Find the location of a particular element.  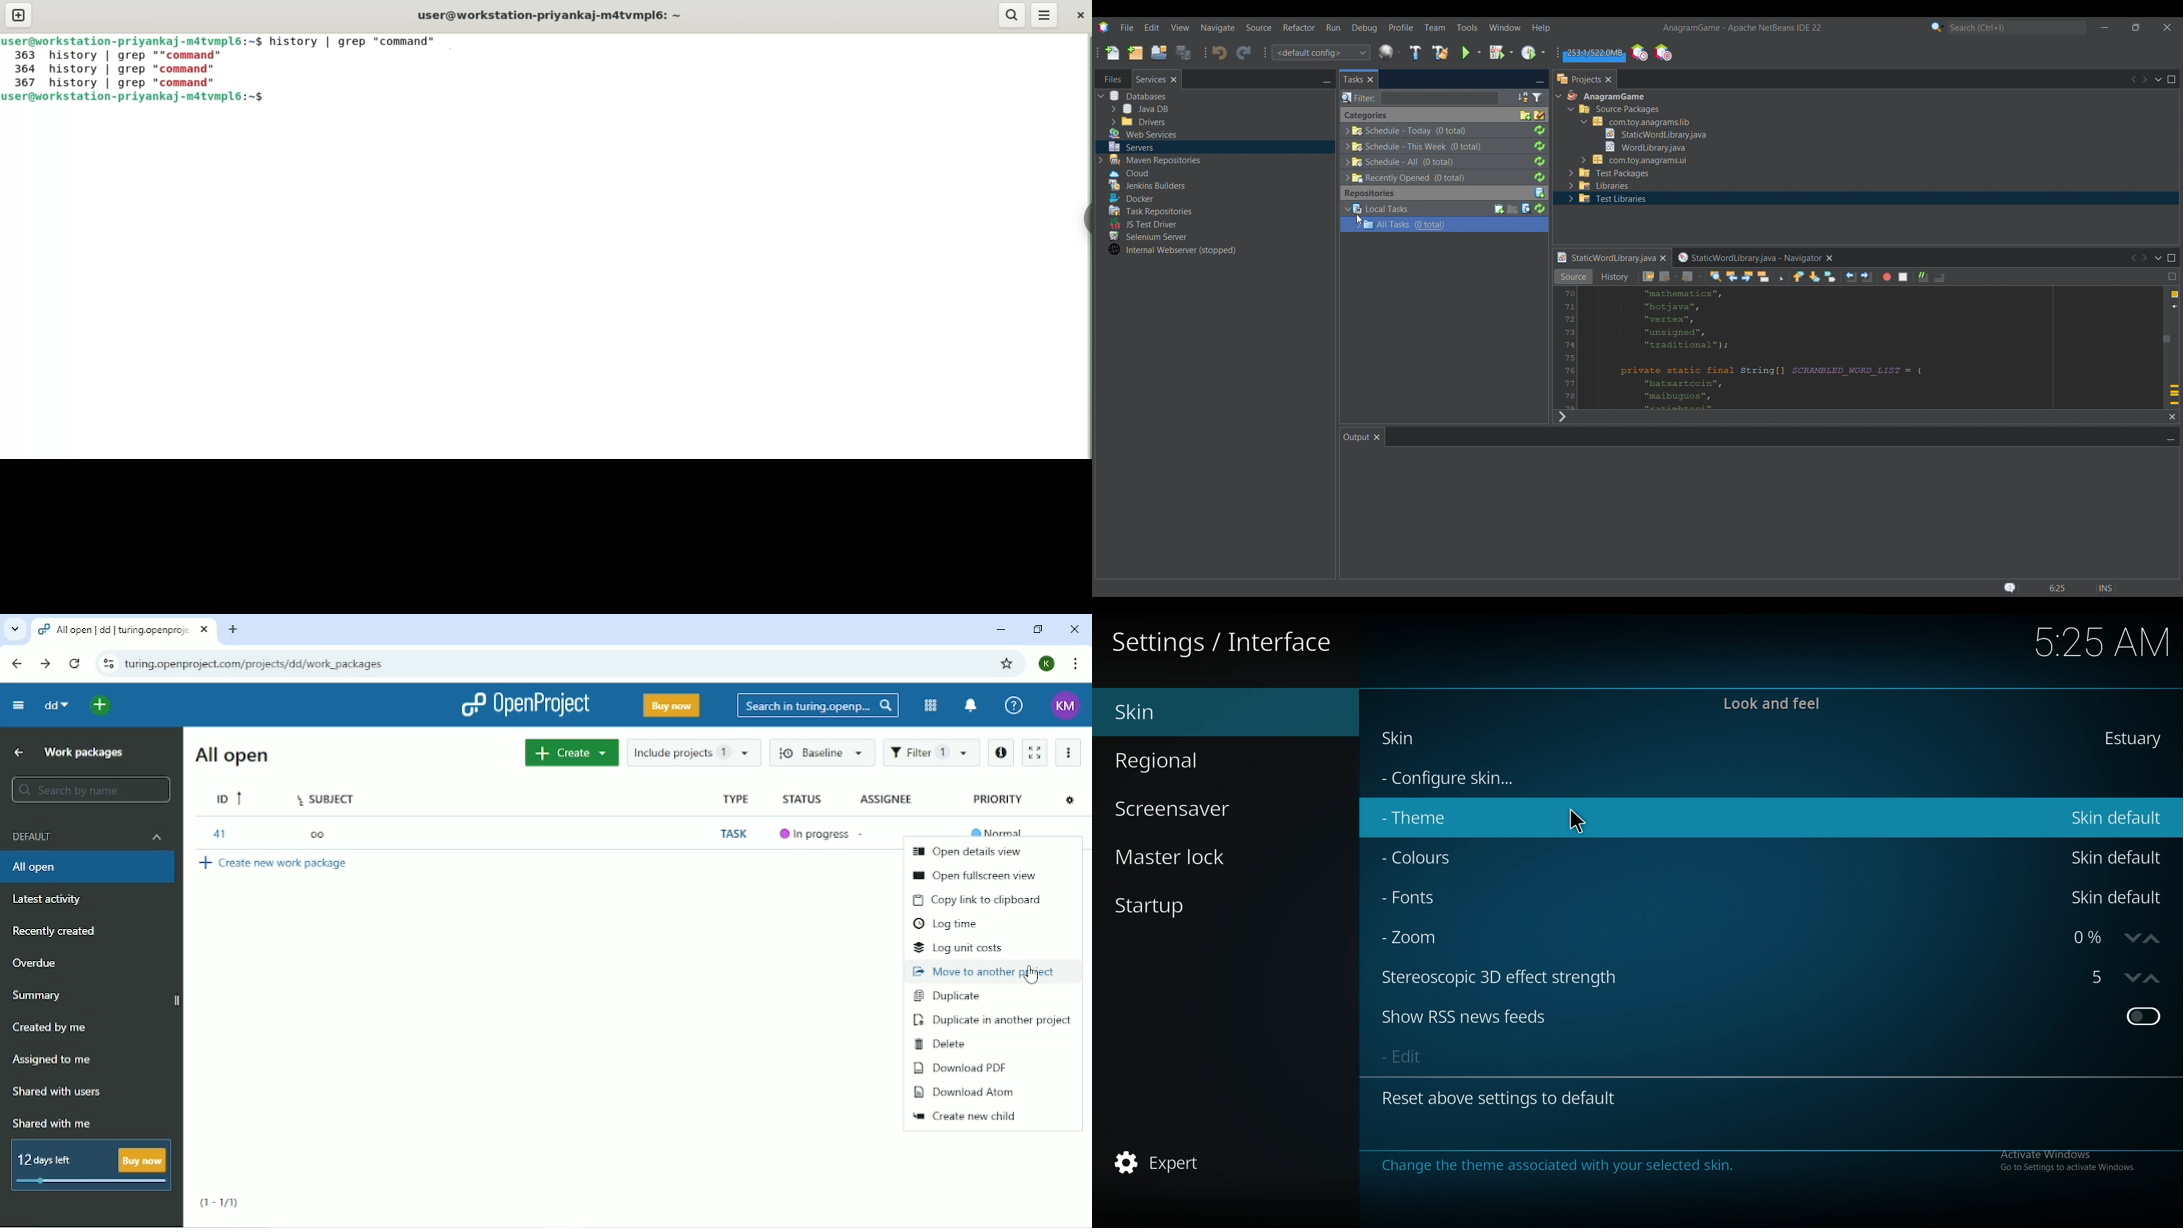

regional is located at coordinates (1188, 761).